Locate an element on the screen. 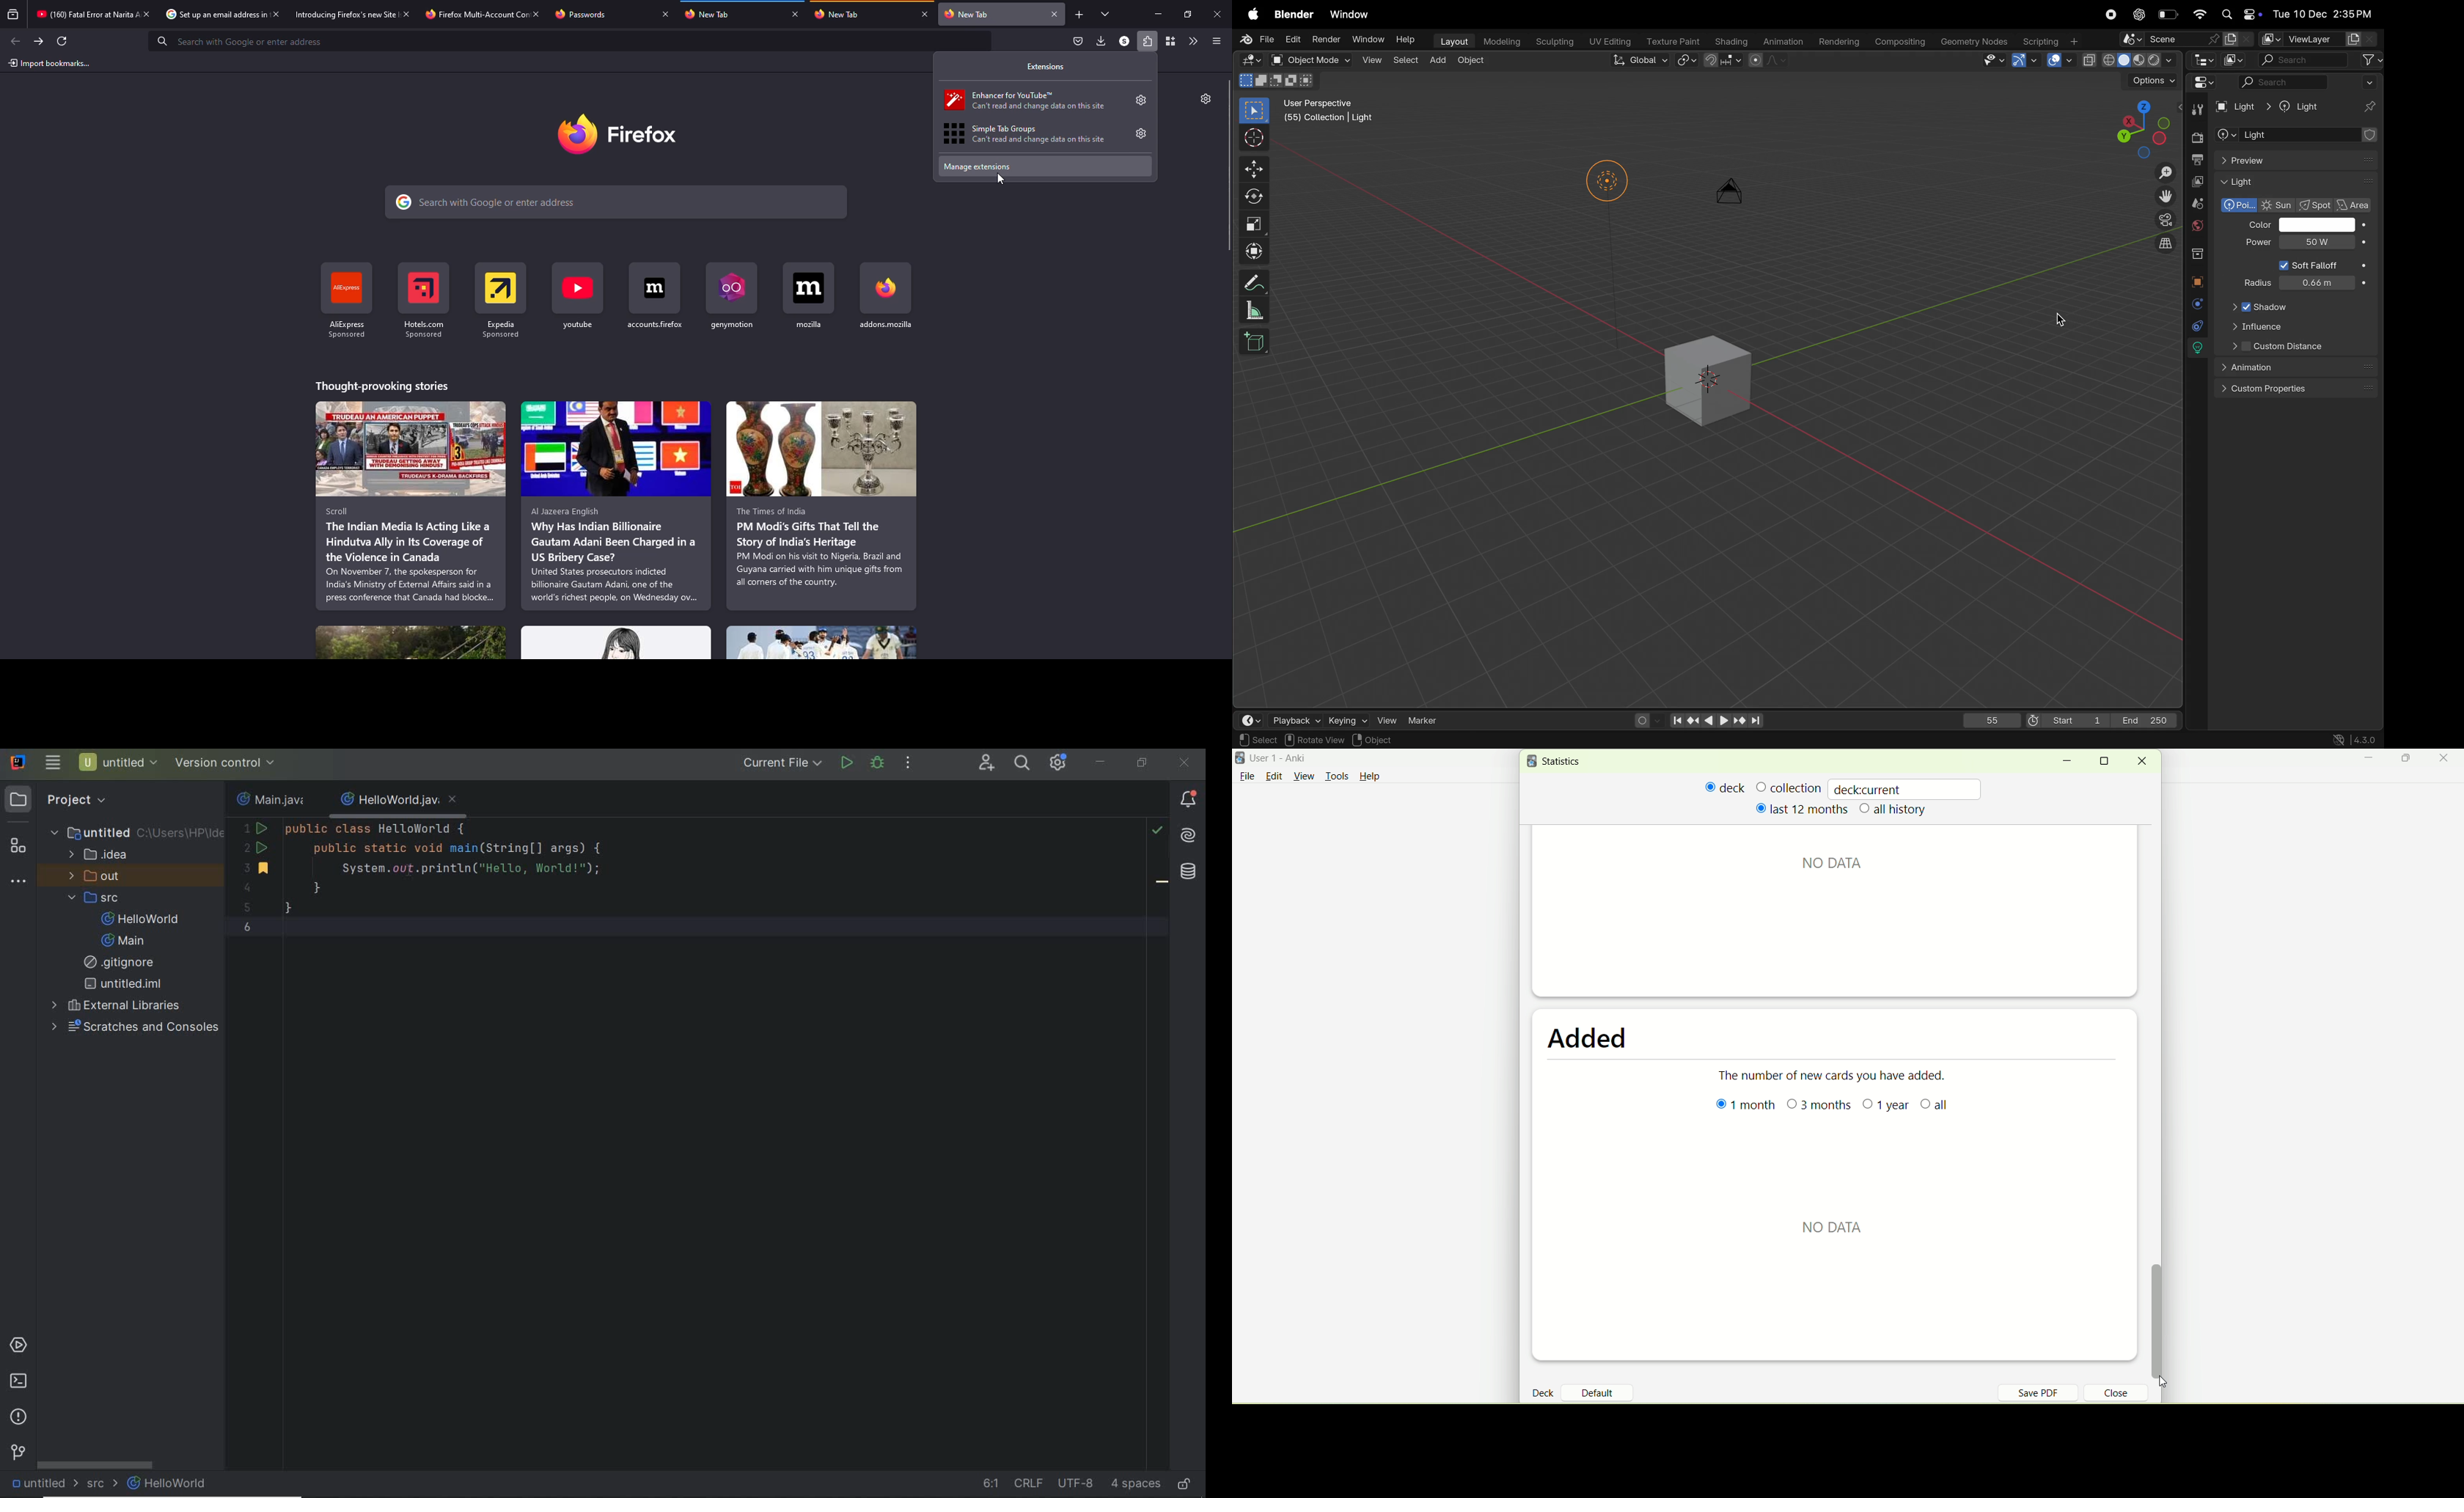 The height and width of the screenshot is (1512, 2464). more tool windows is located at coordinates (19, 880).